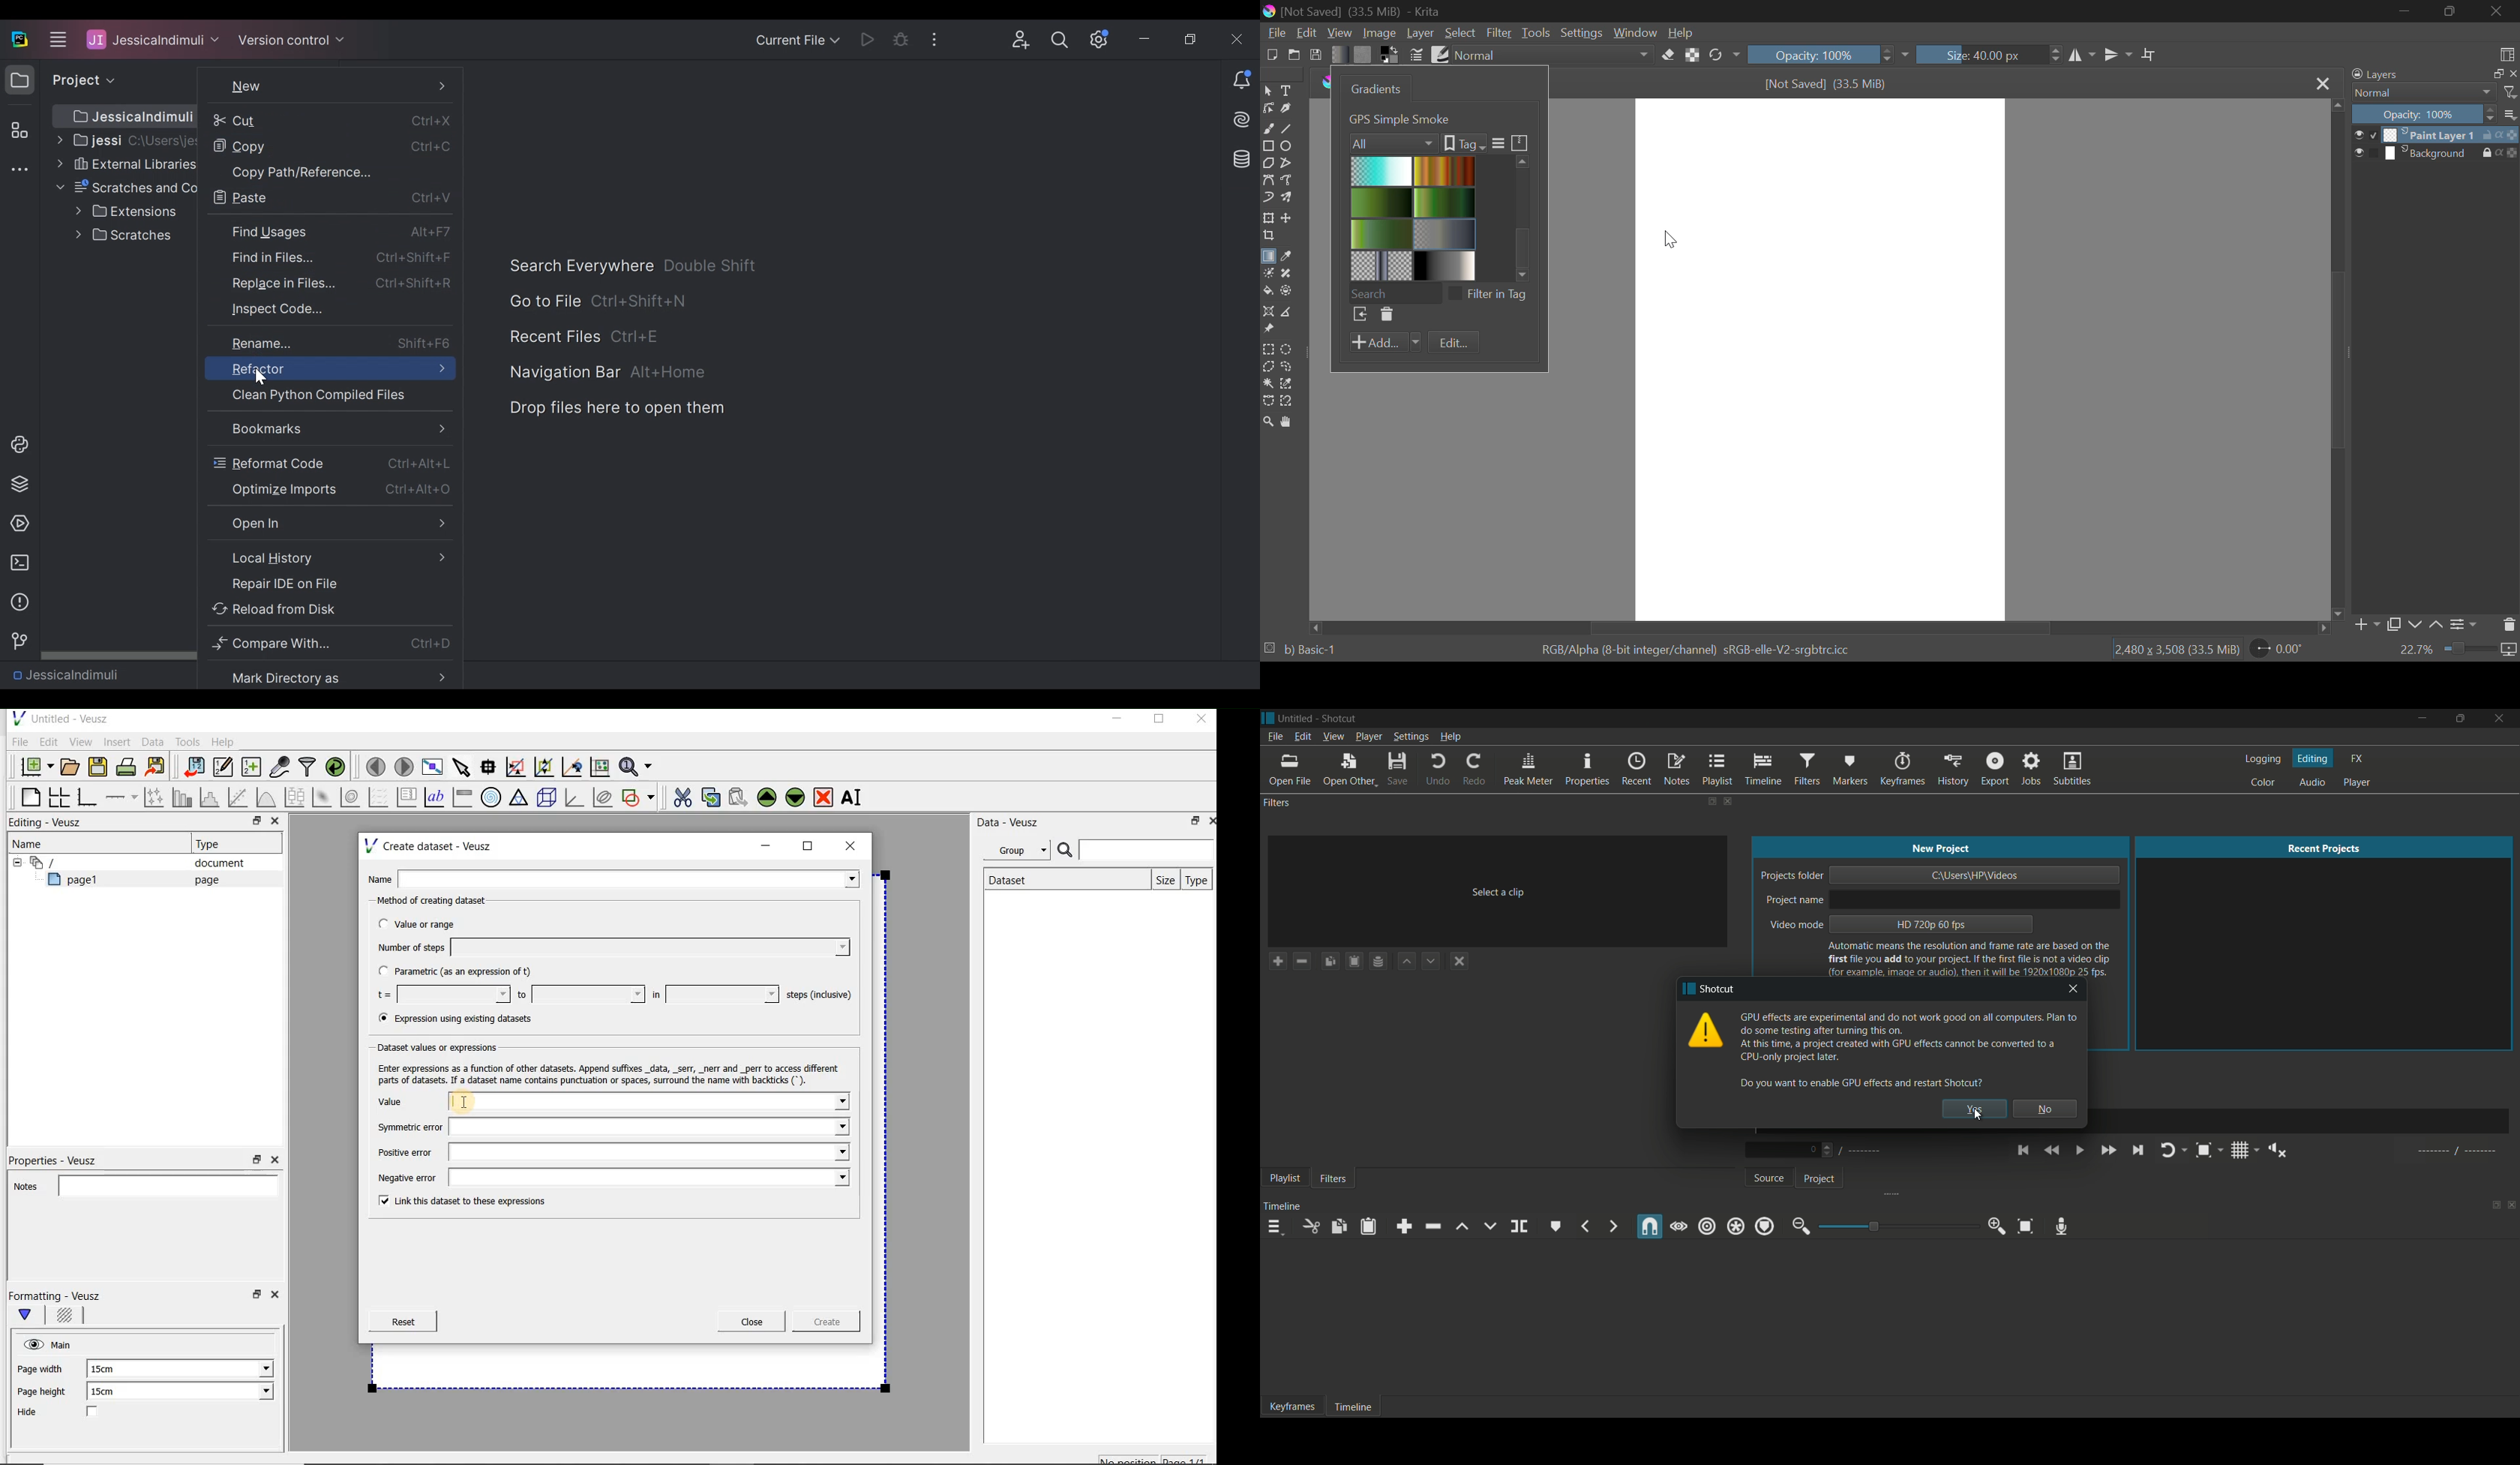 This screenshot has width=2520, height=1484. I want to click on Help, so click(224, 741).